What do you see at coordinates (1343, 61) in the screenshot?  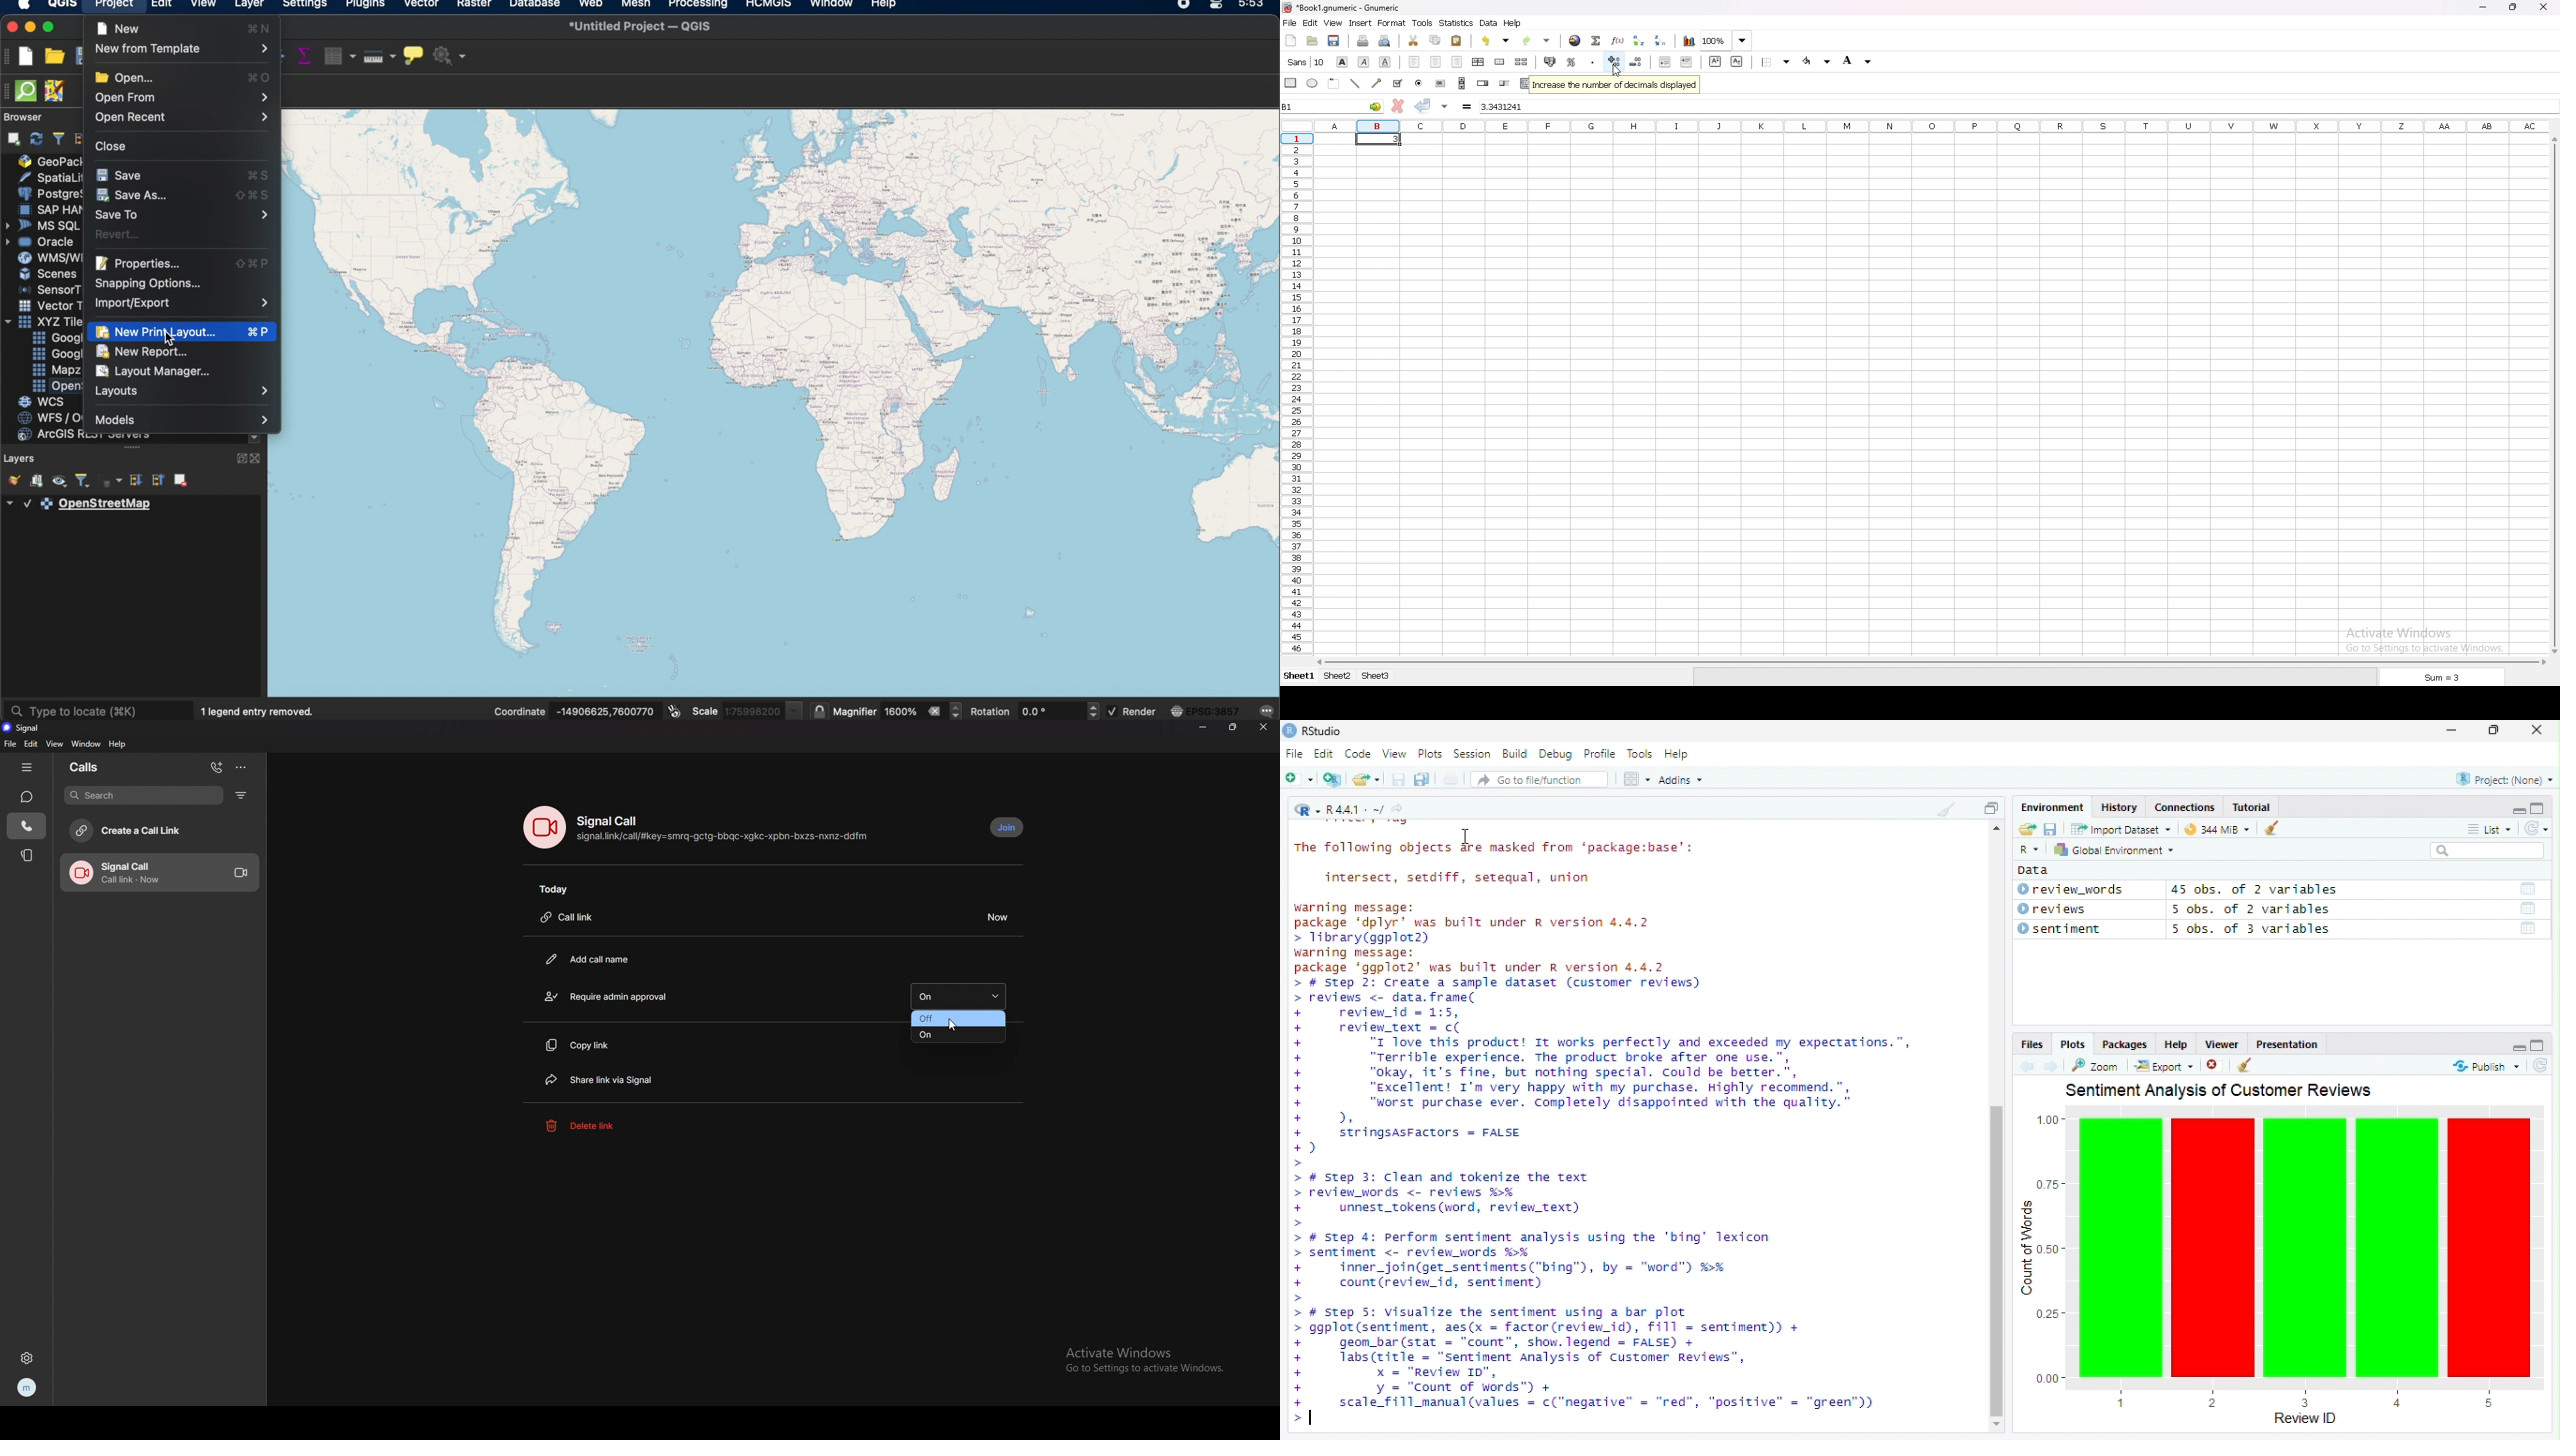 I see `bold` at bounding box center [1343, 61].